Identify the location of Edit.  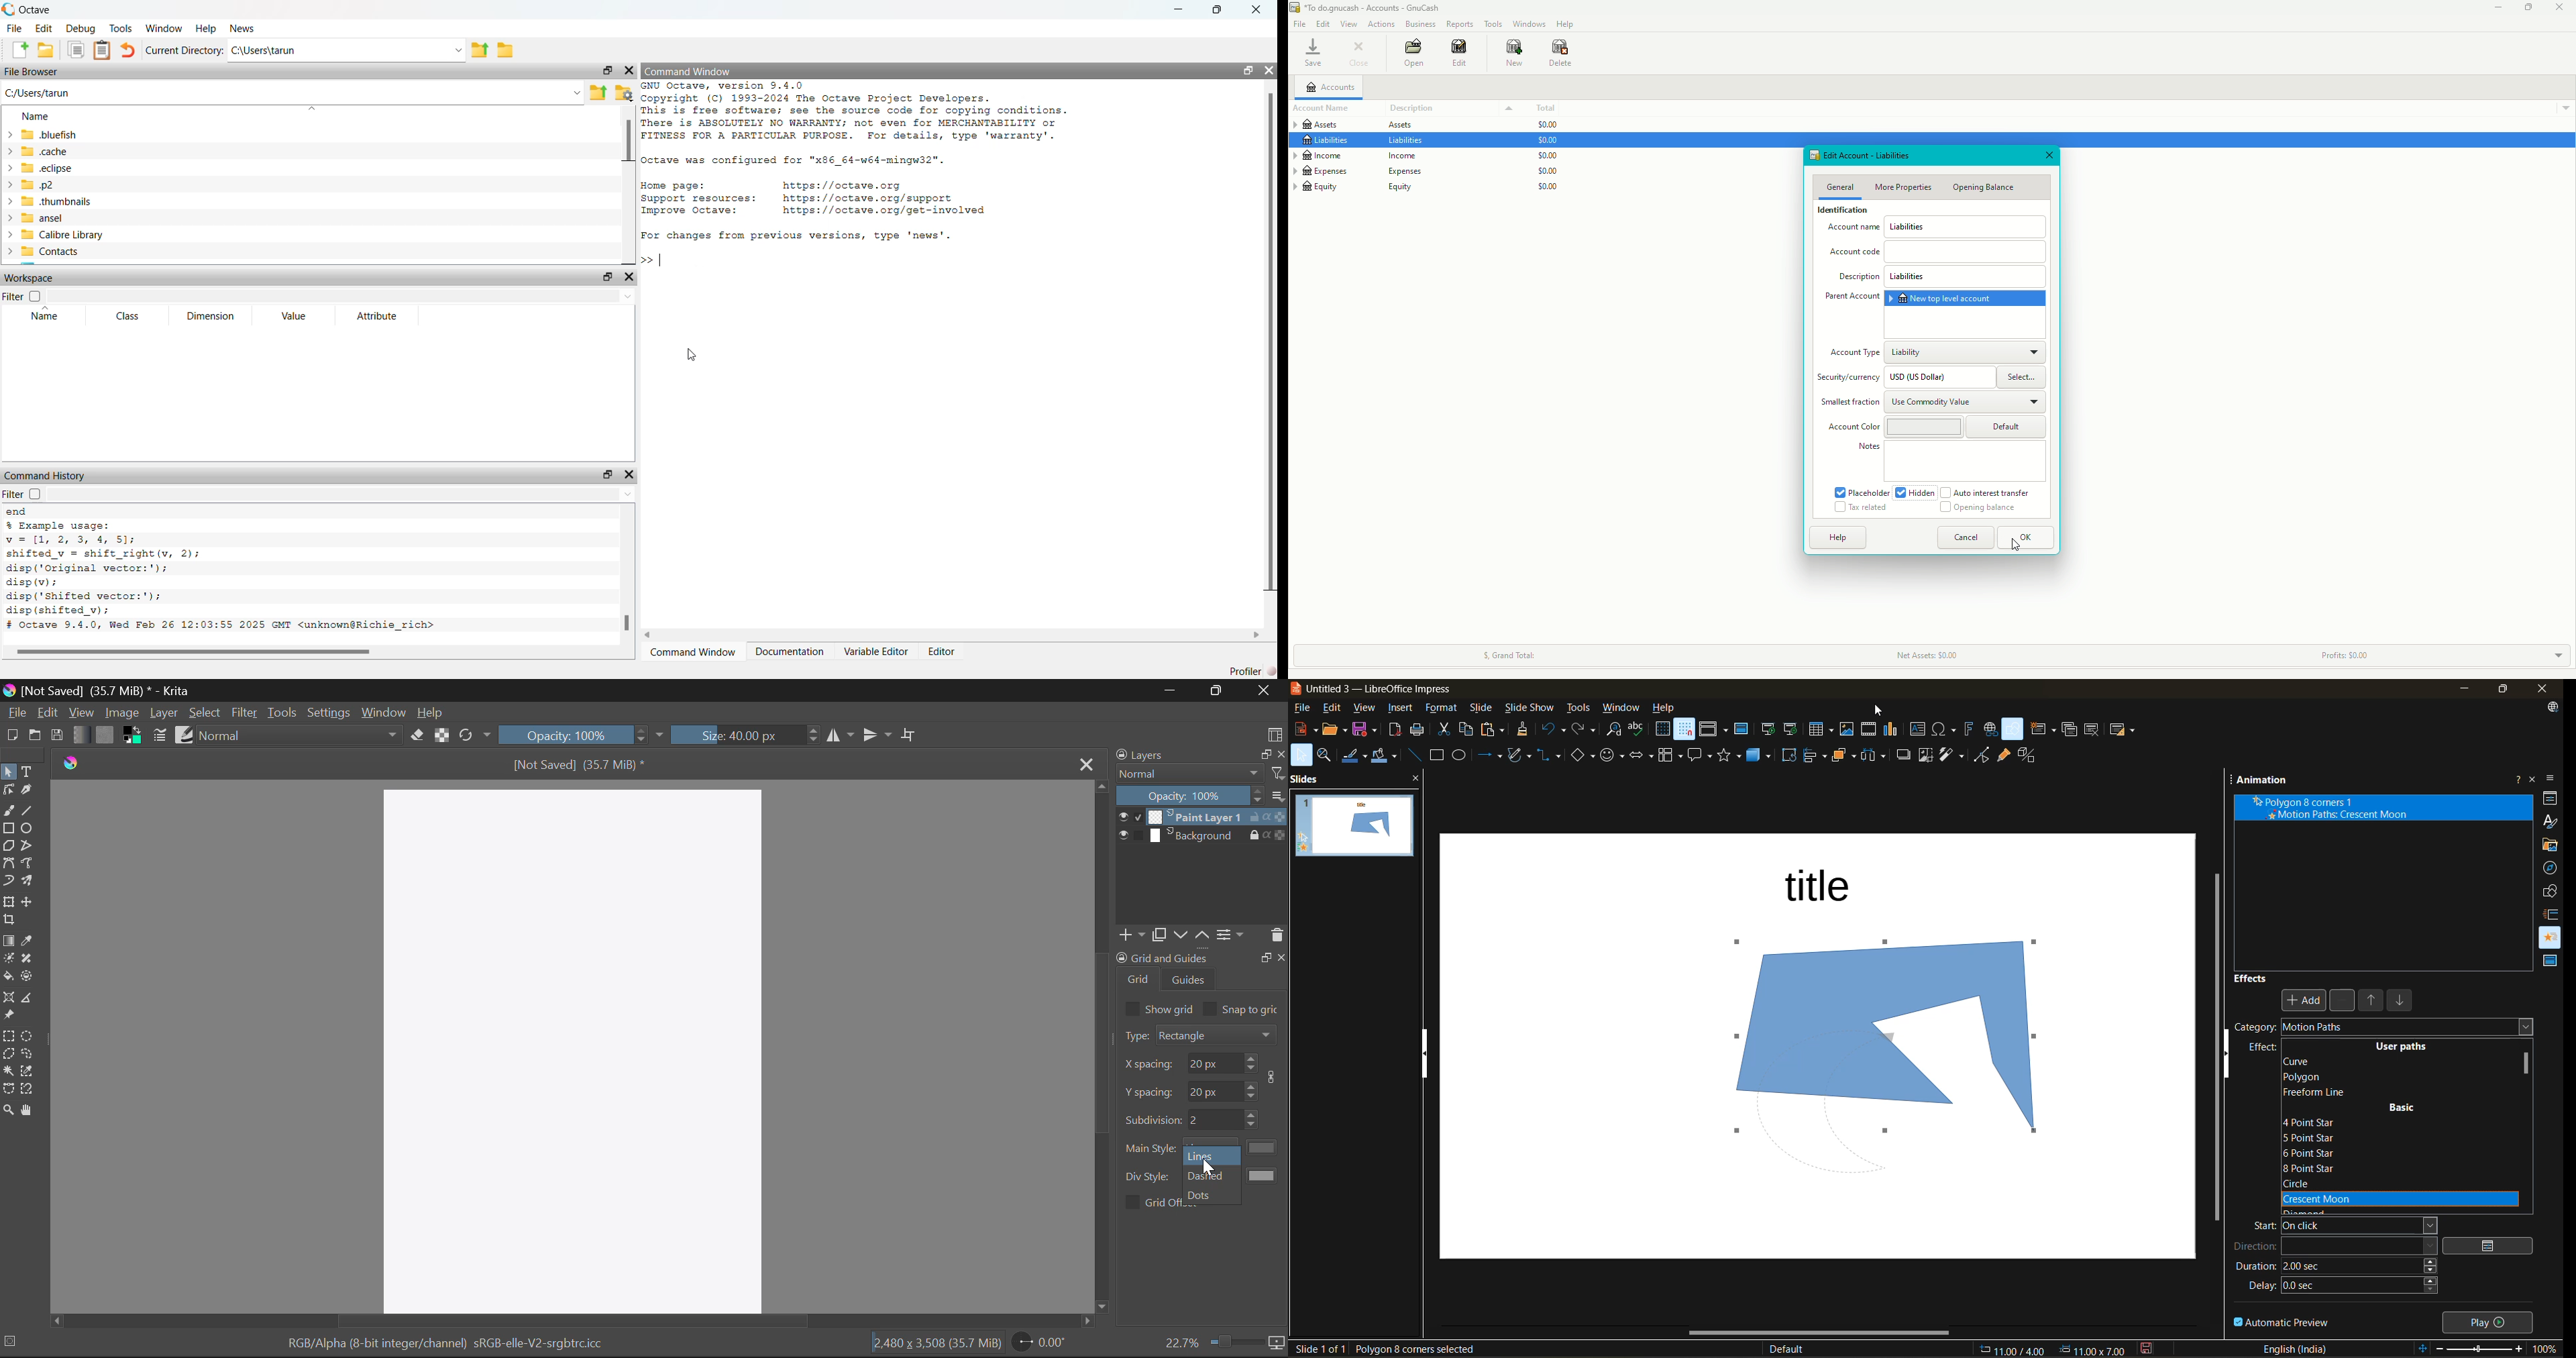
(1458, 56).